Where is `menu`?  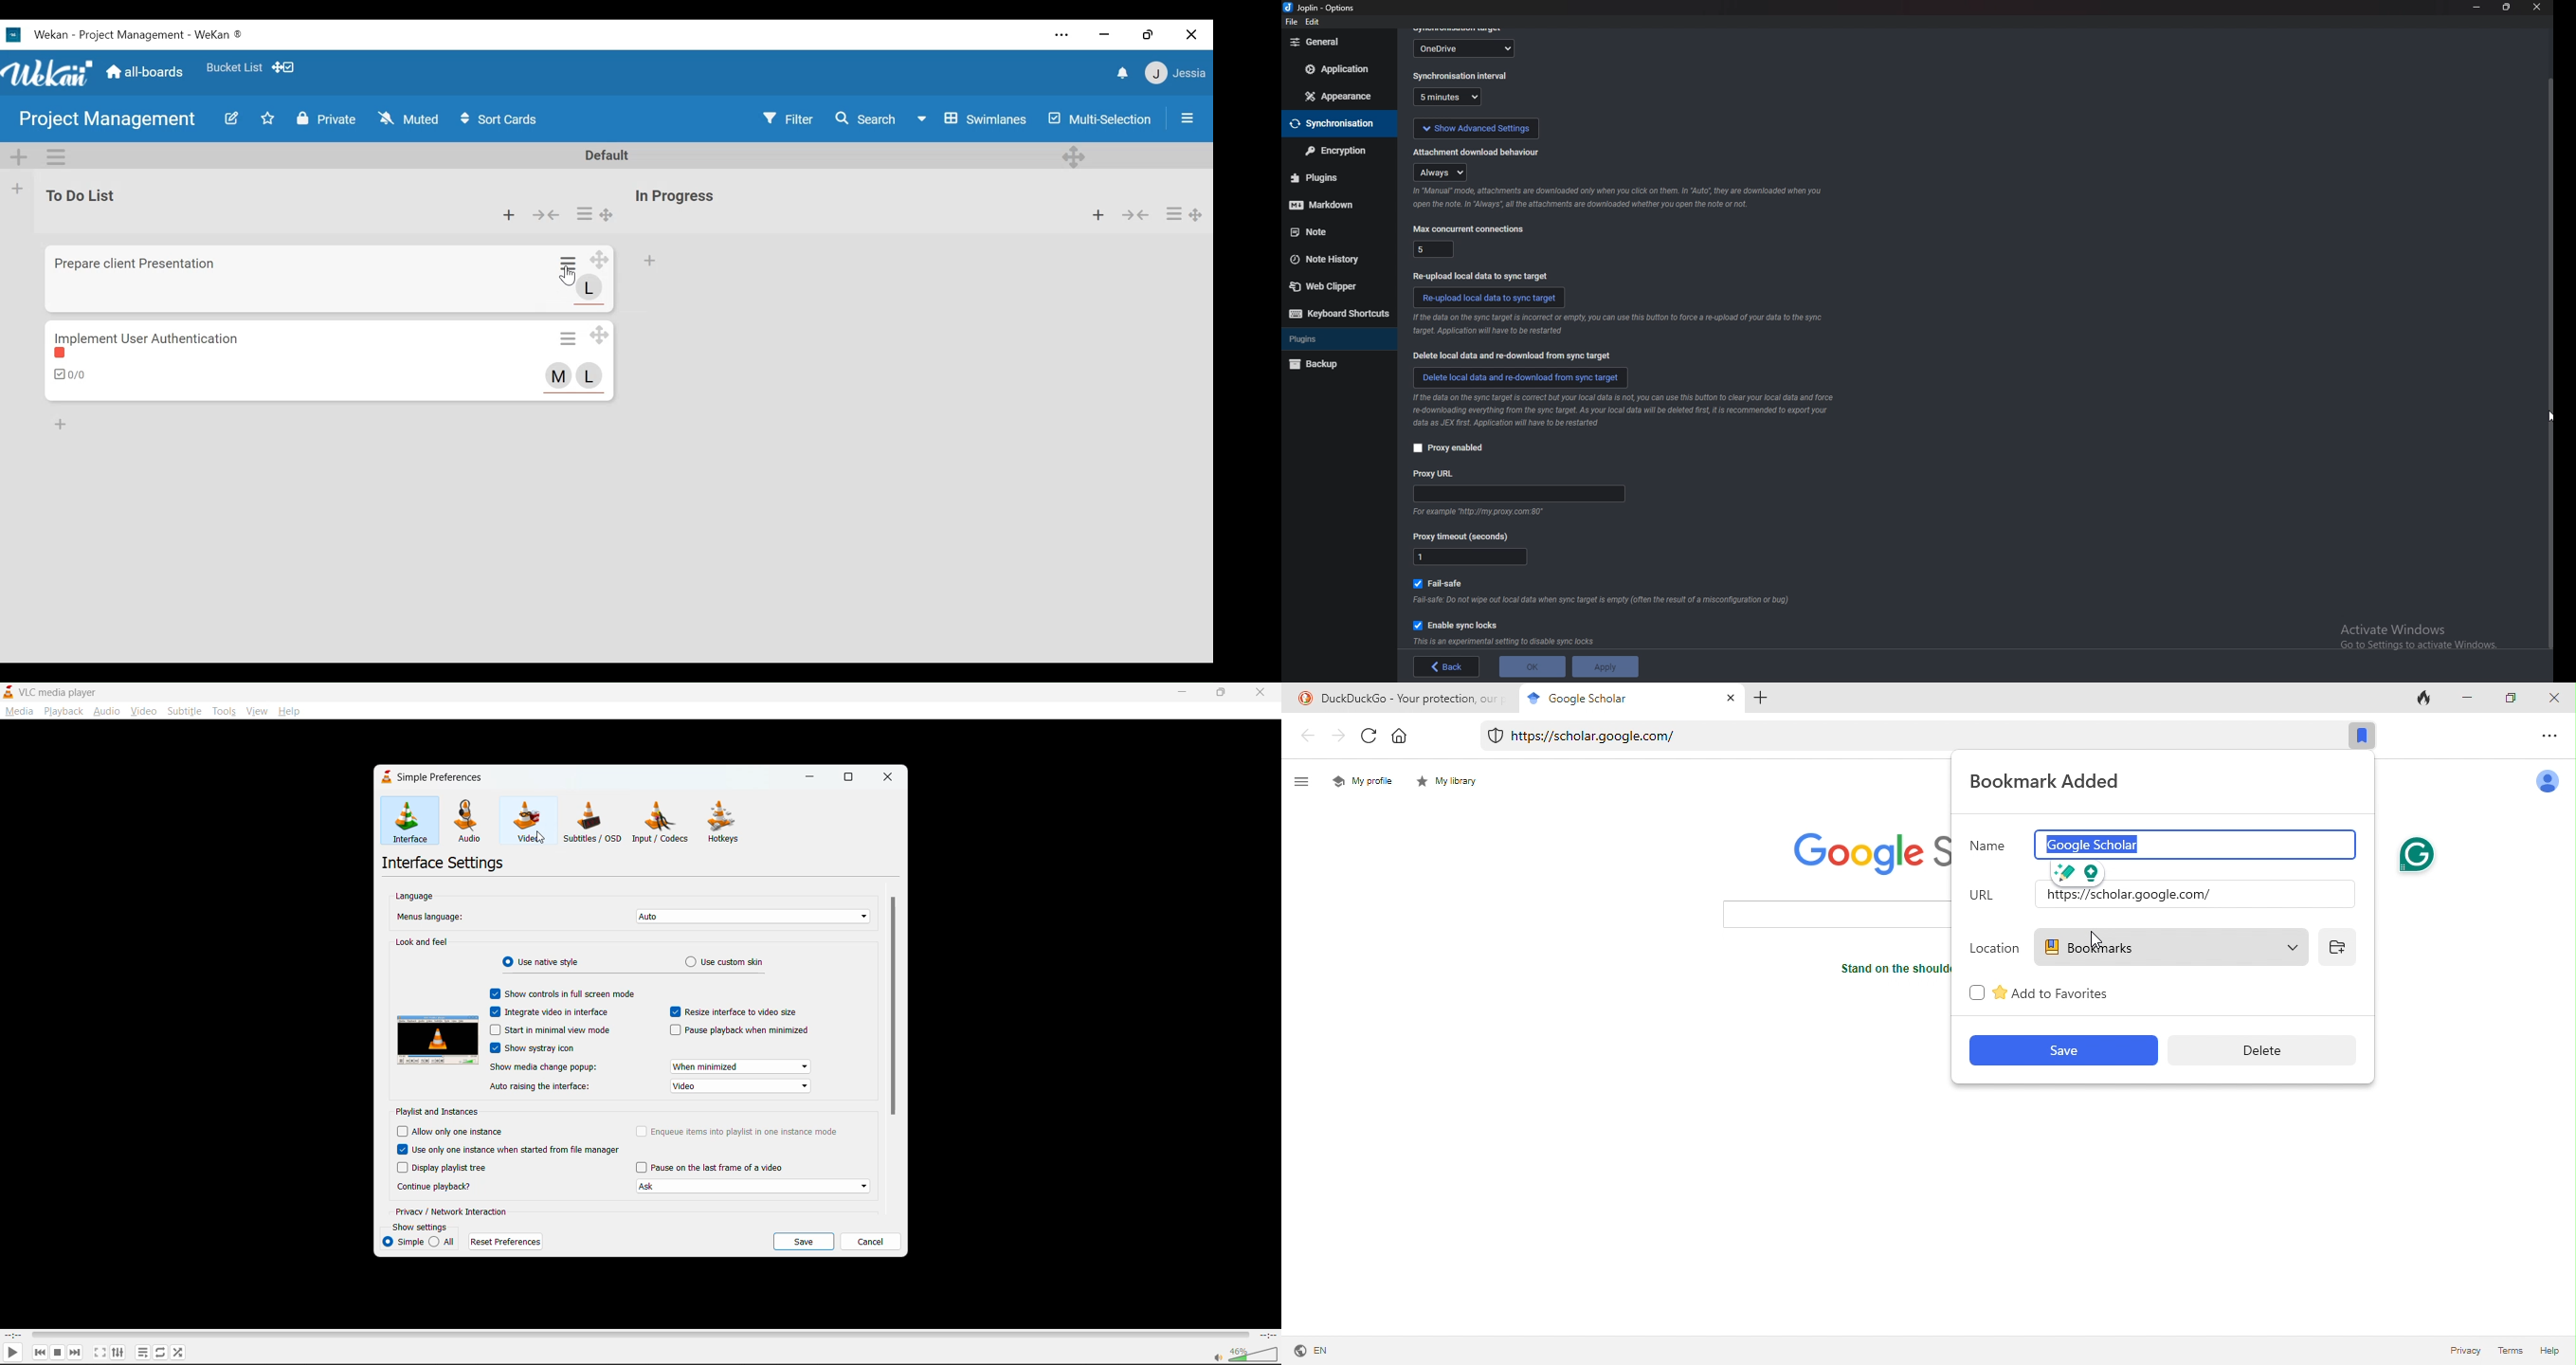 menu is located at coordinates (1305, 781).